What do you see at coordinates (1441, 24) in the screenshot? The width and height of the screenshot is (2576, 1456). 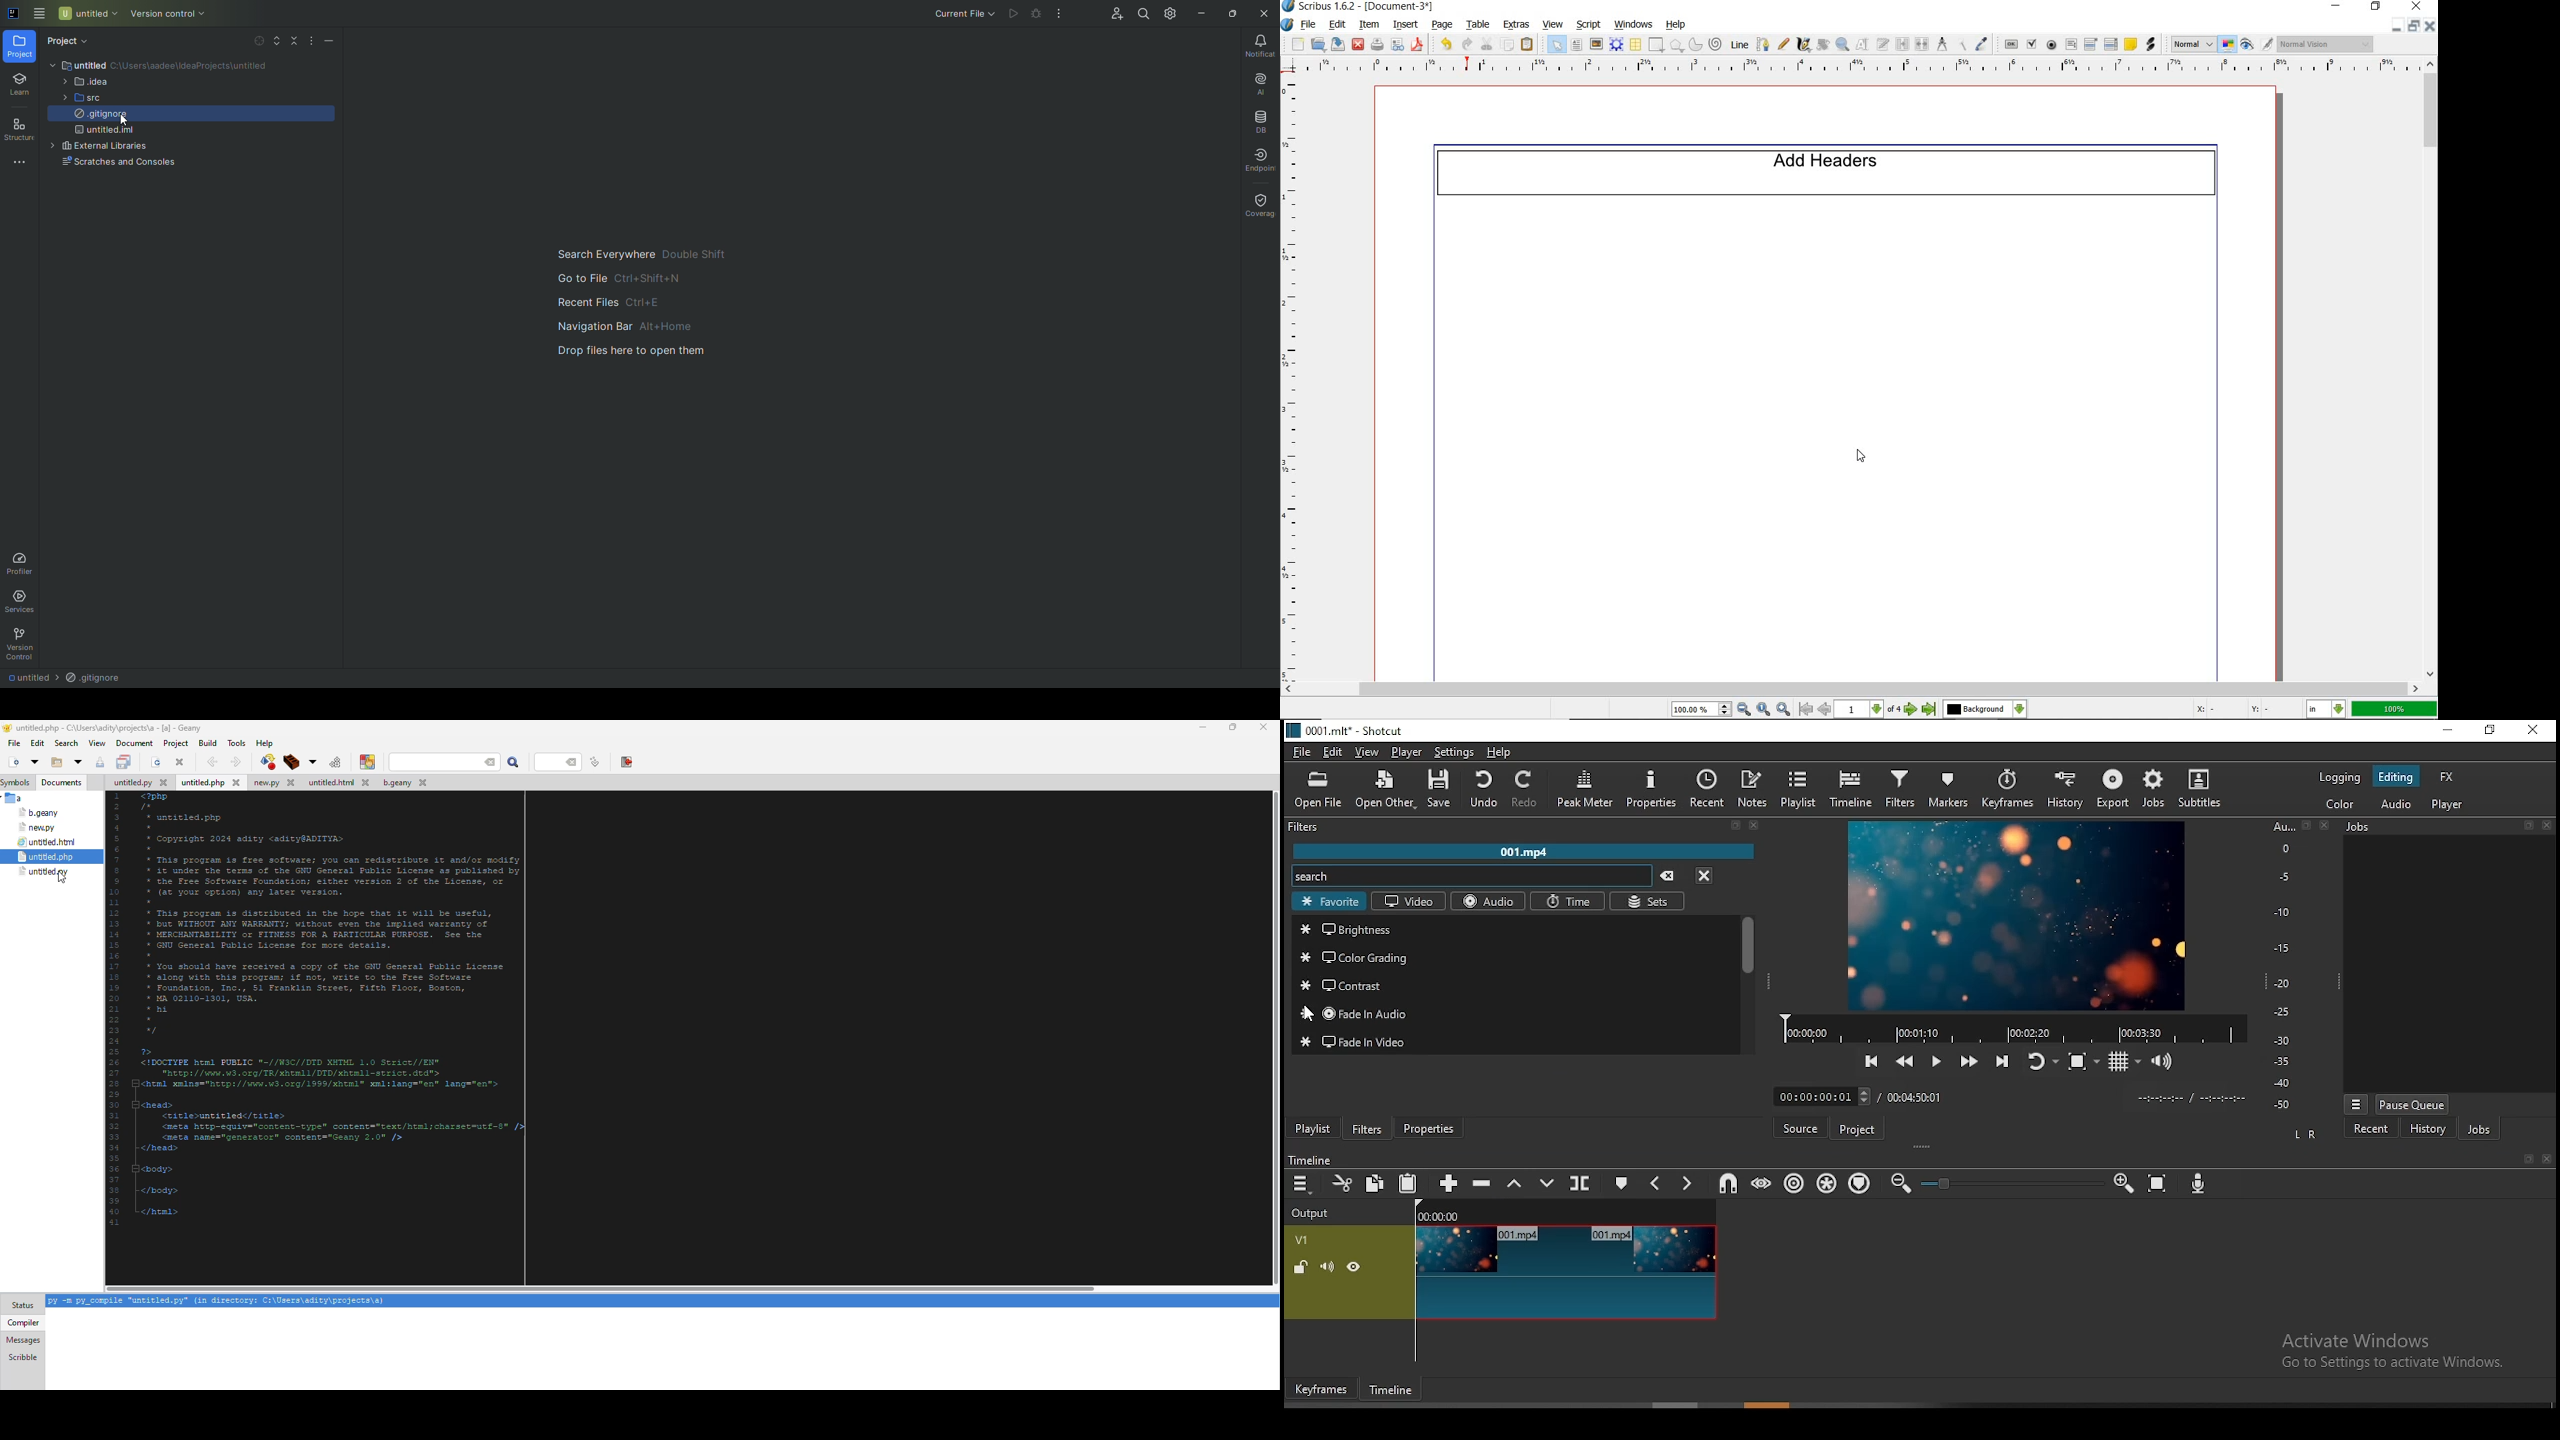 I see `page` at bounding box center [1441, 24].